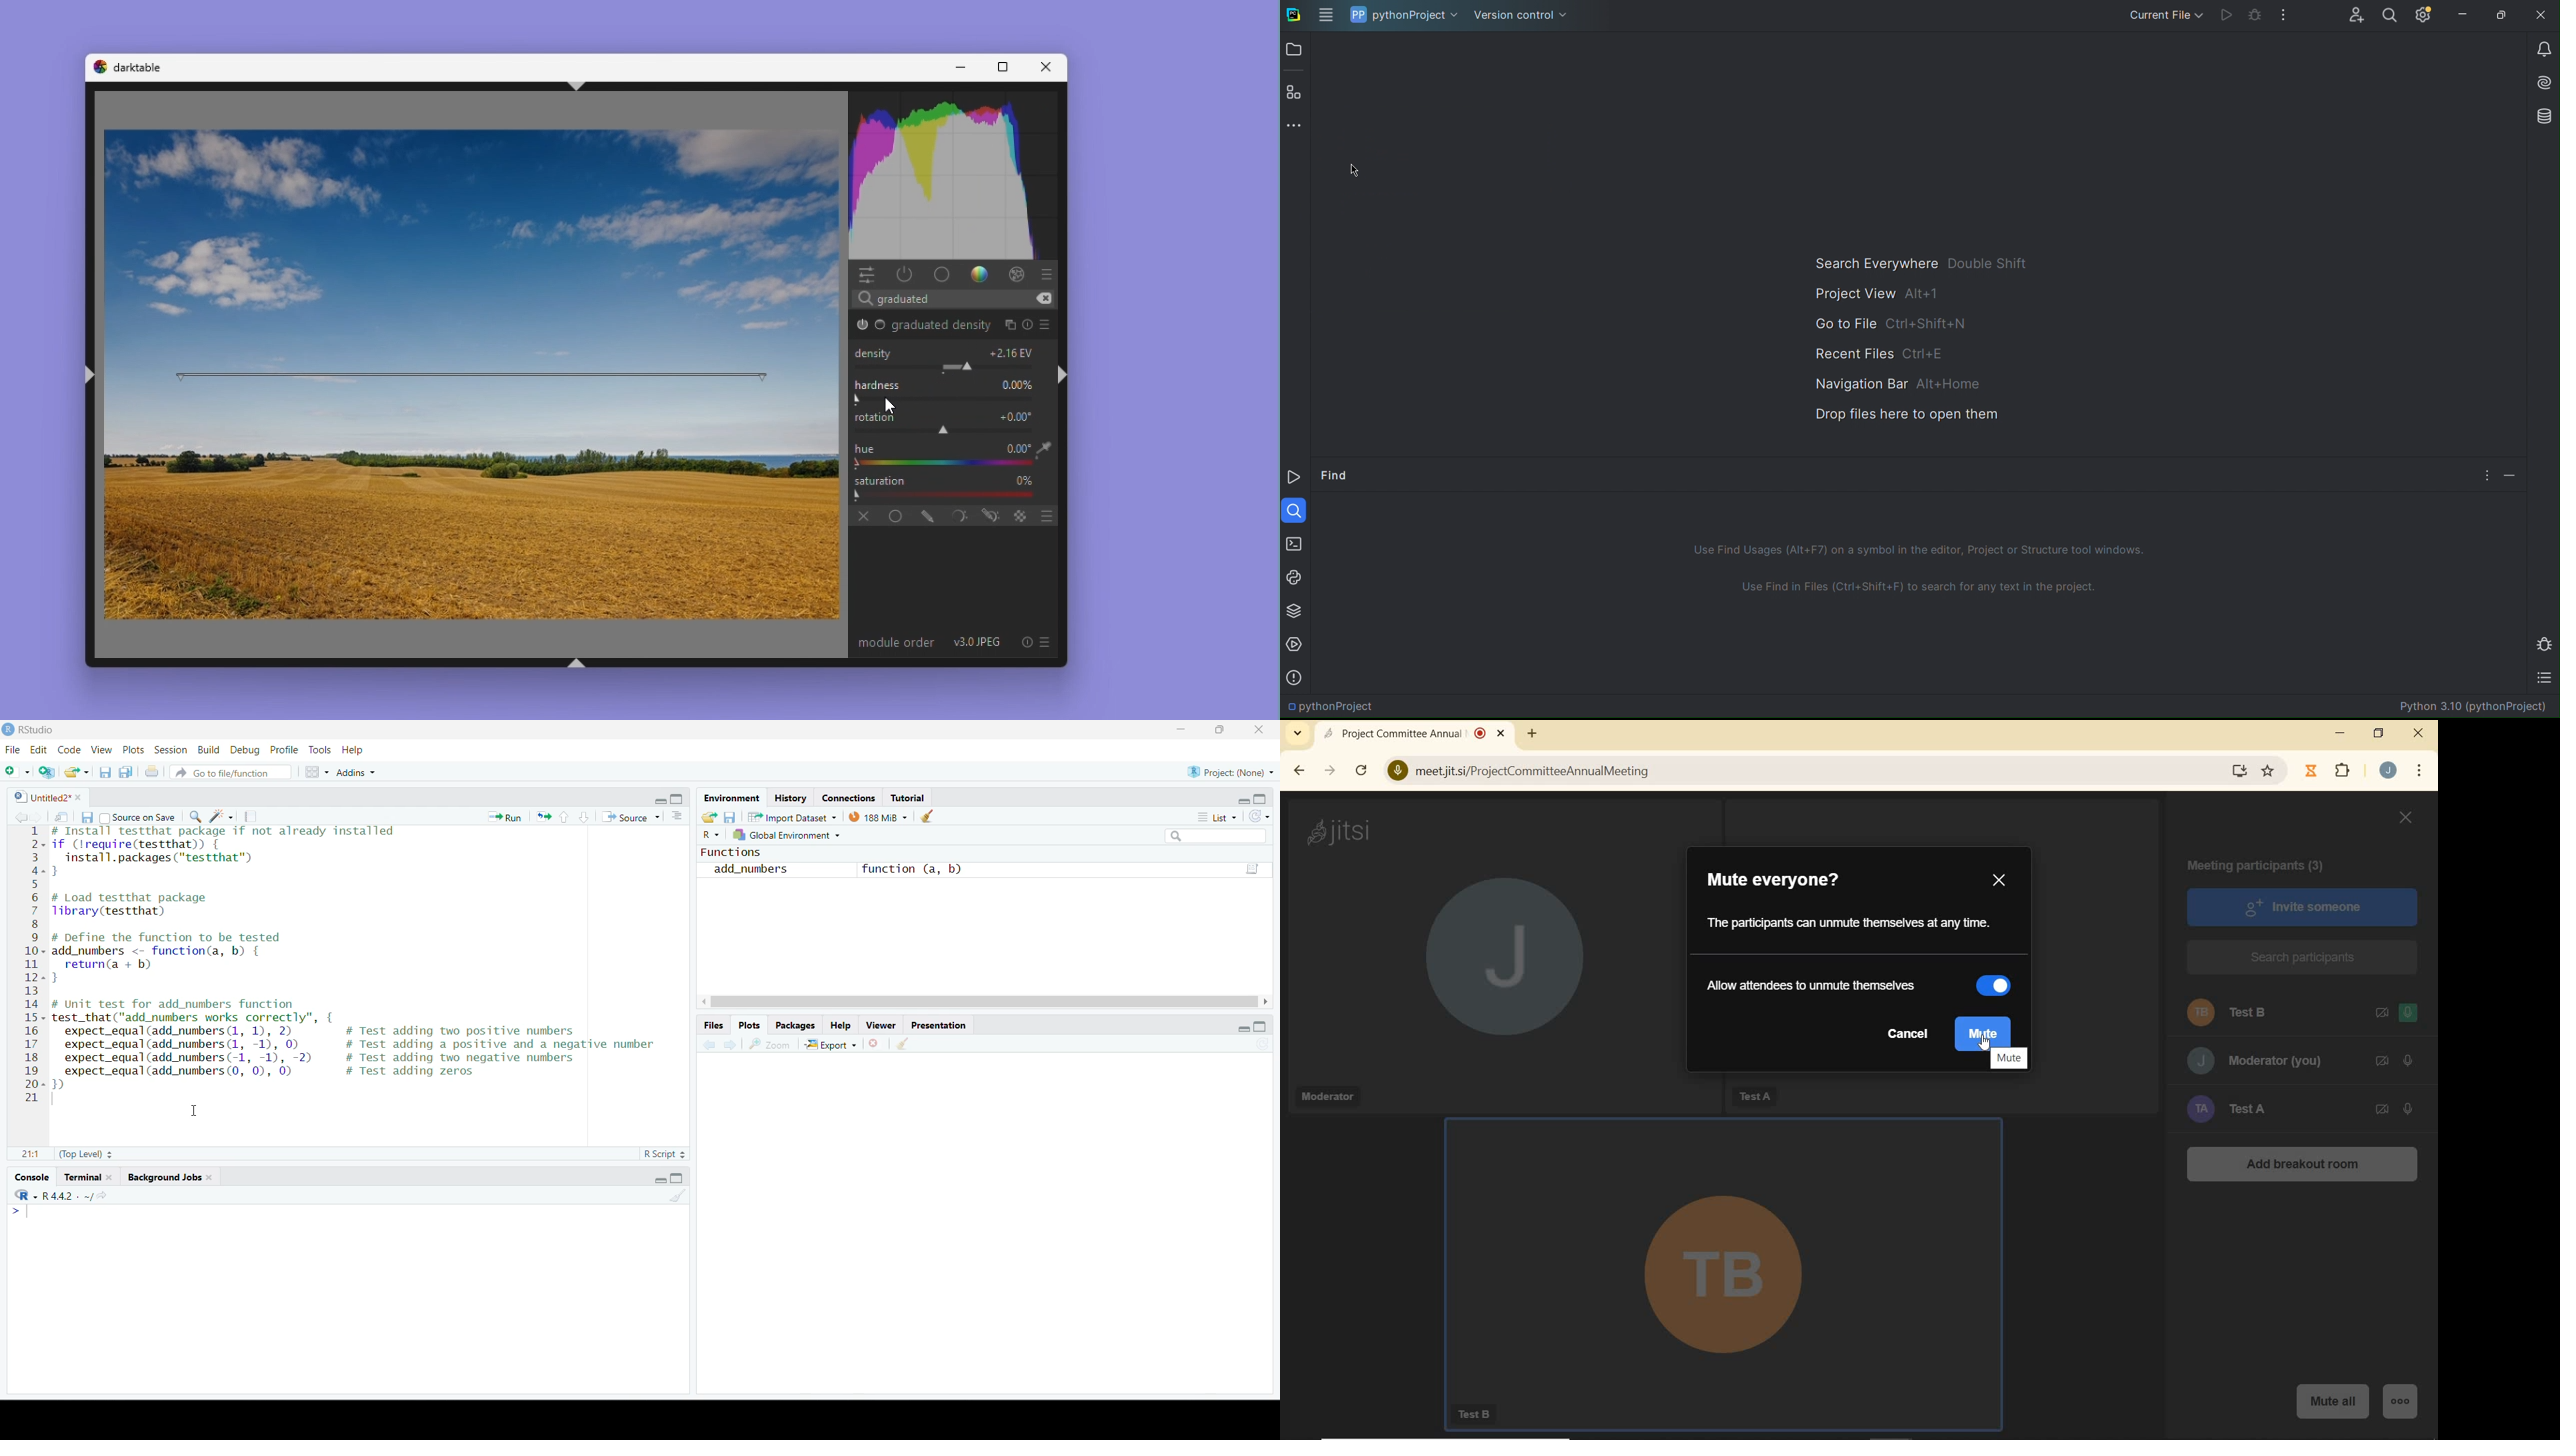 The width and height of the screenshot is (2576, 1456). Describe the element at coordinates (17, 771) in the screenshot. I see `new file` at that location.